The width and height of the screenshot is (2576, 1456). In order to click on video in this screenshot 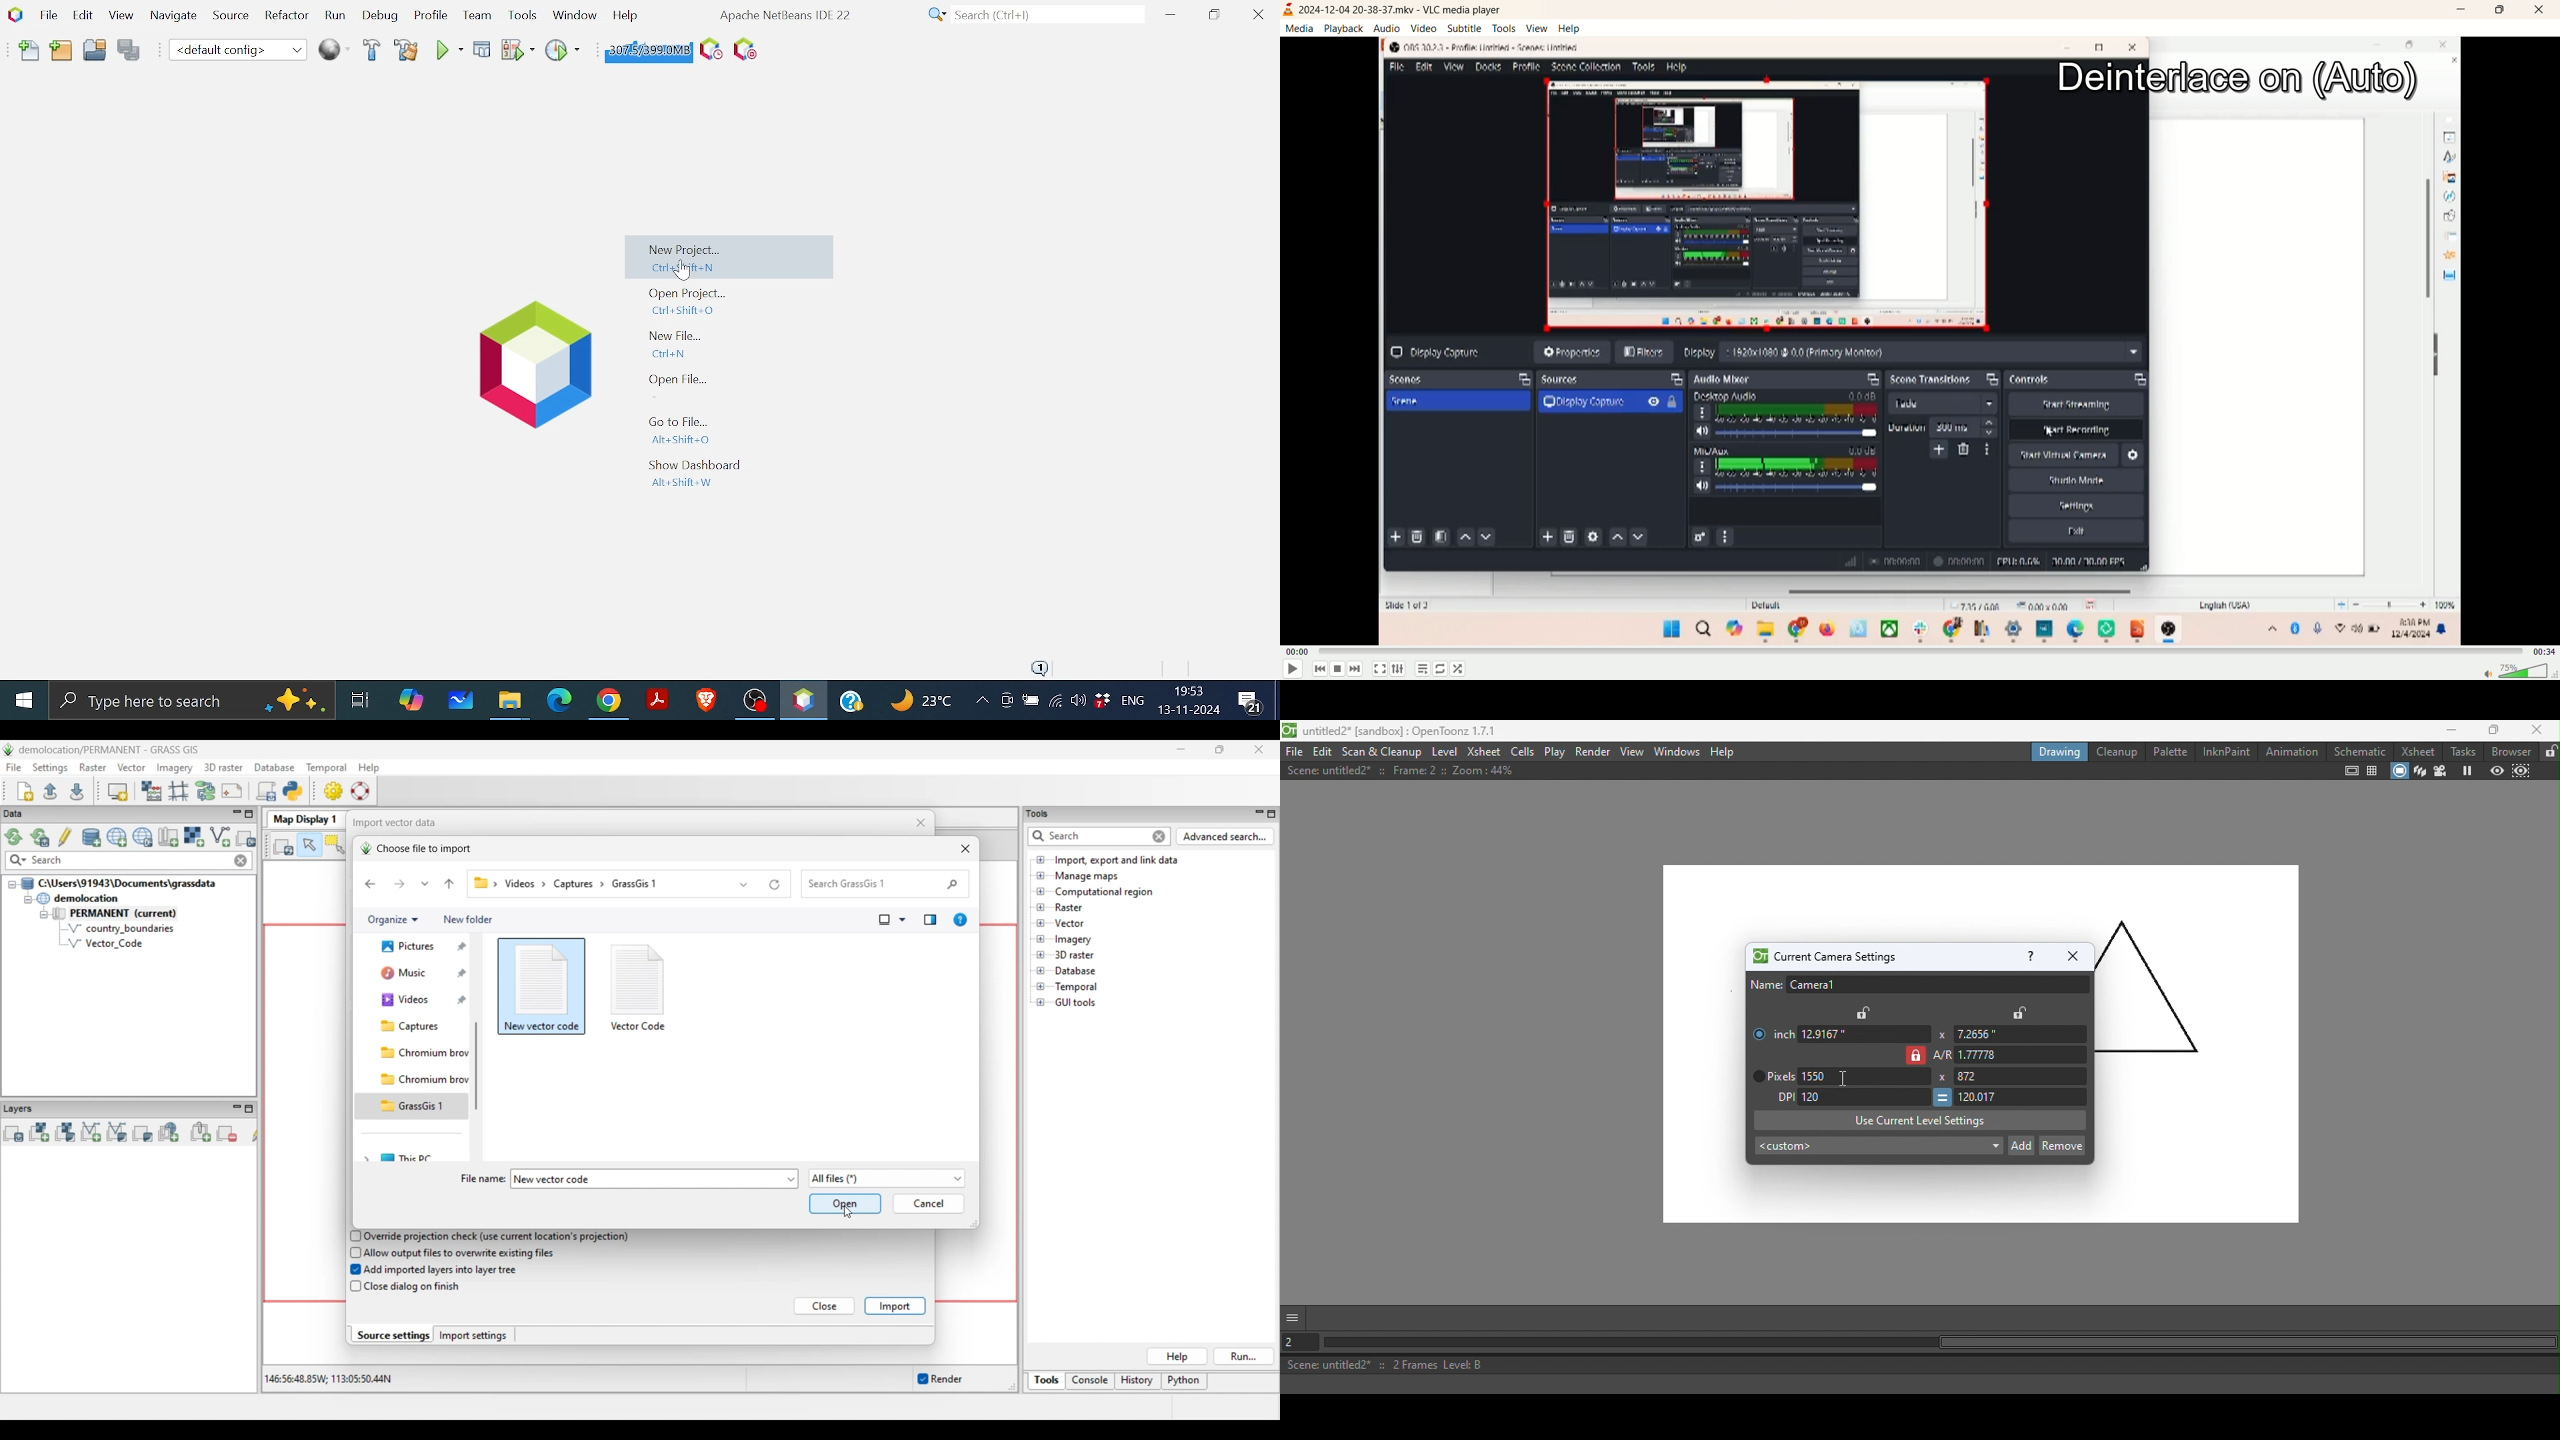, I will do `click(1423, 27)`.